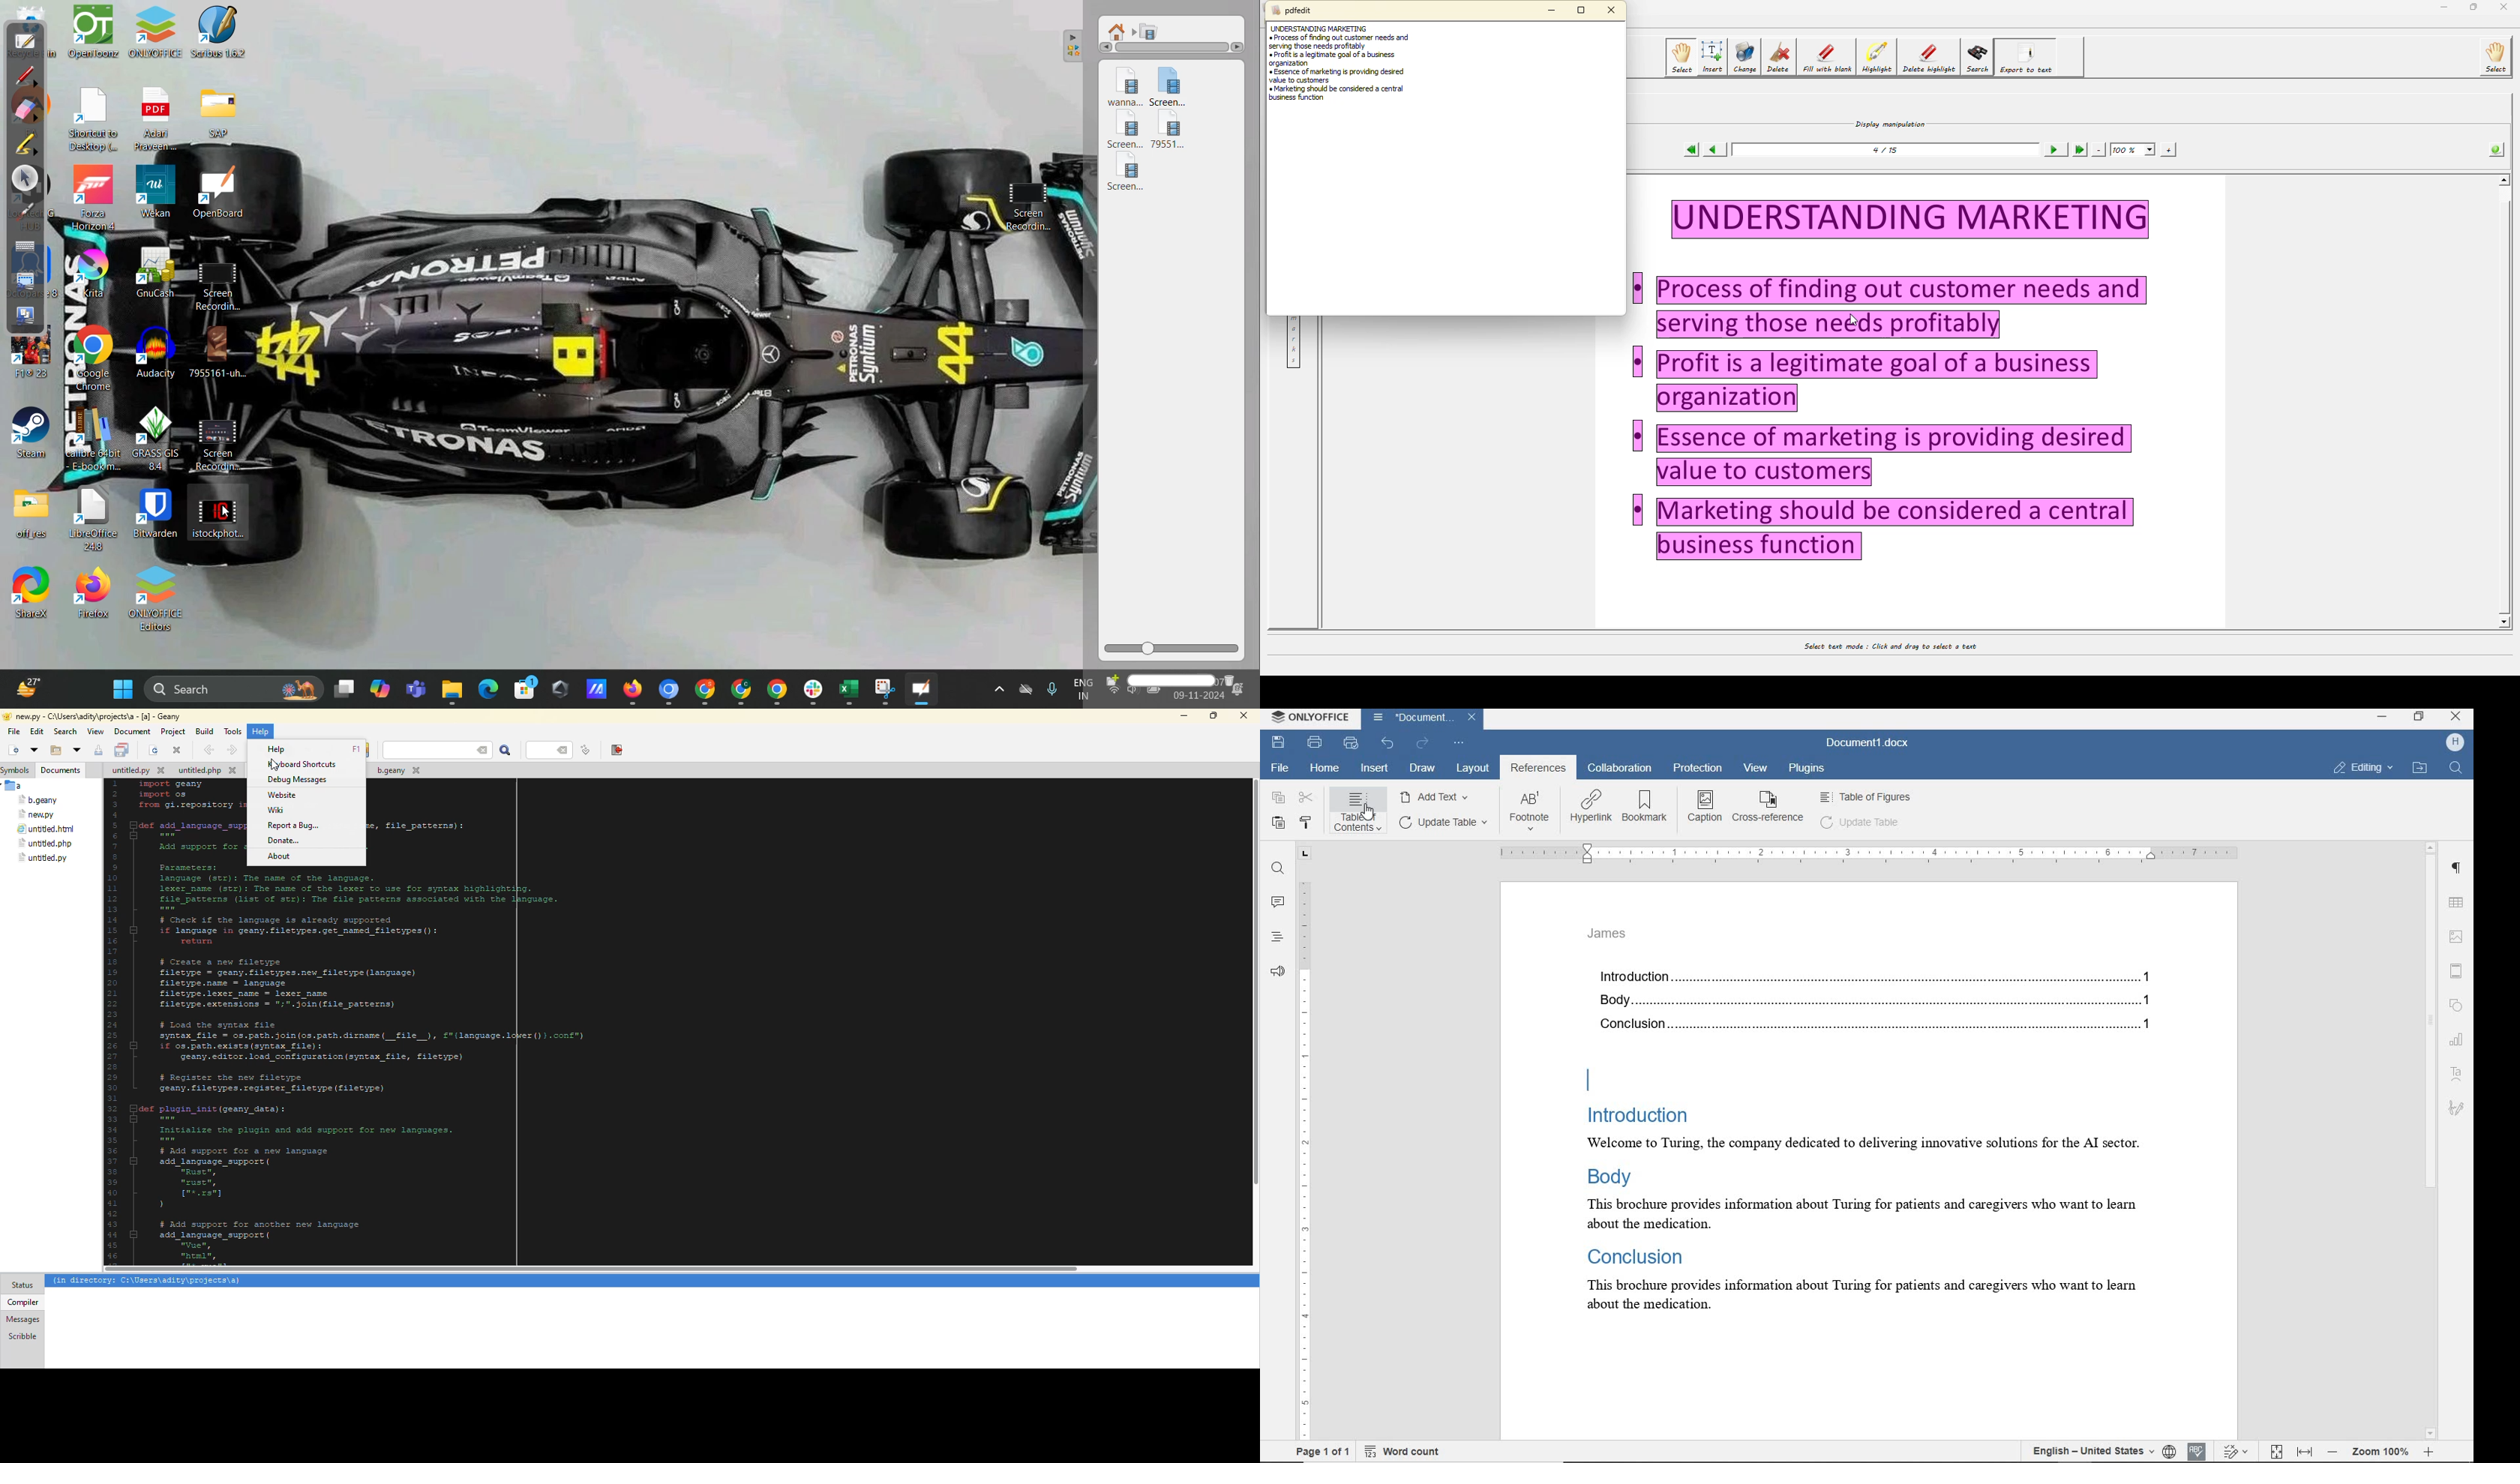  What do you see at coordinates (1280, 743) in the screenshot?
I see `save` at bounding box center [1280, 743].